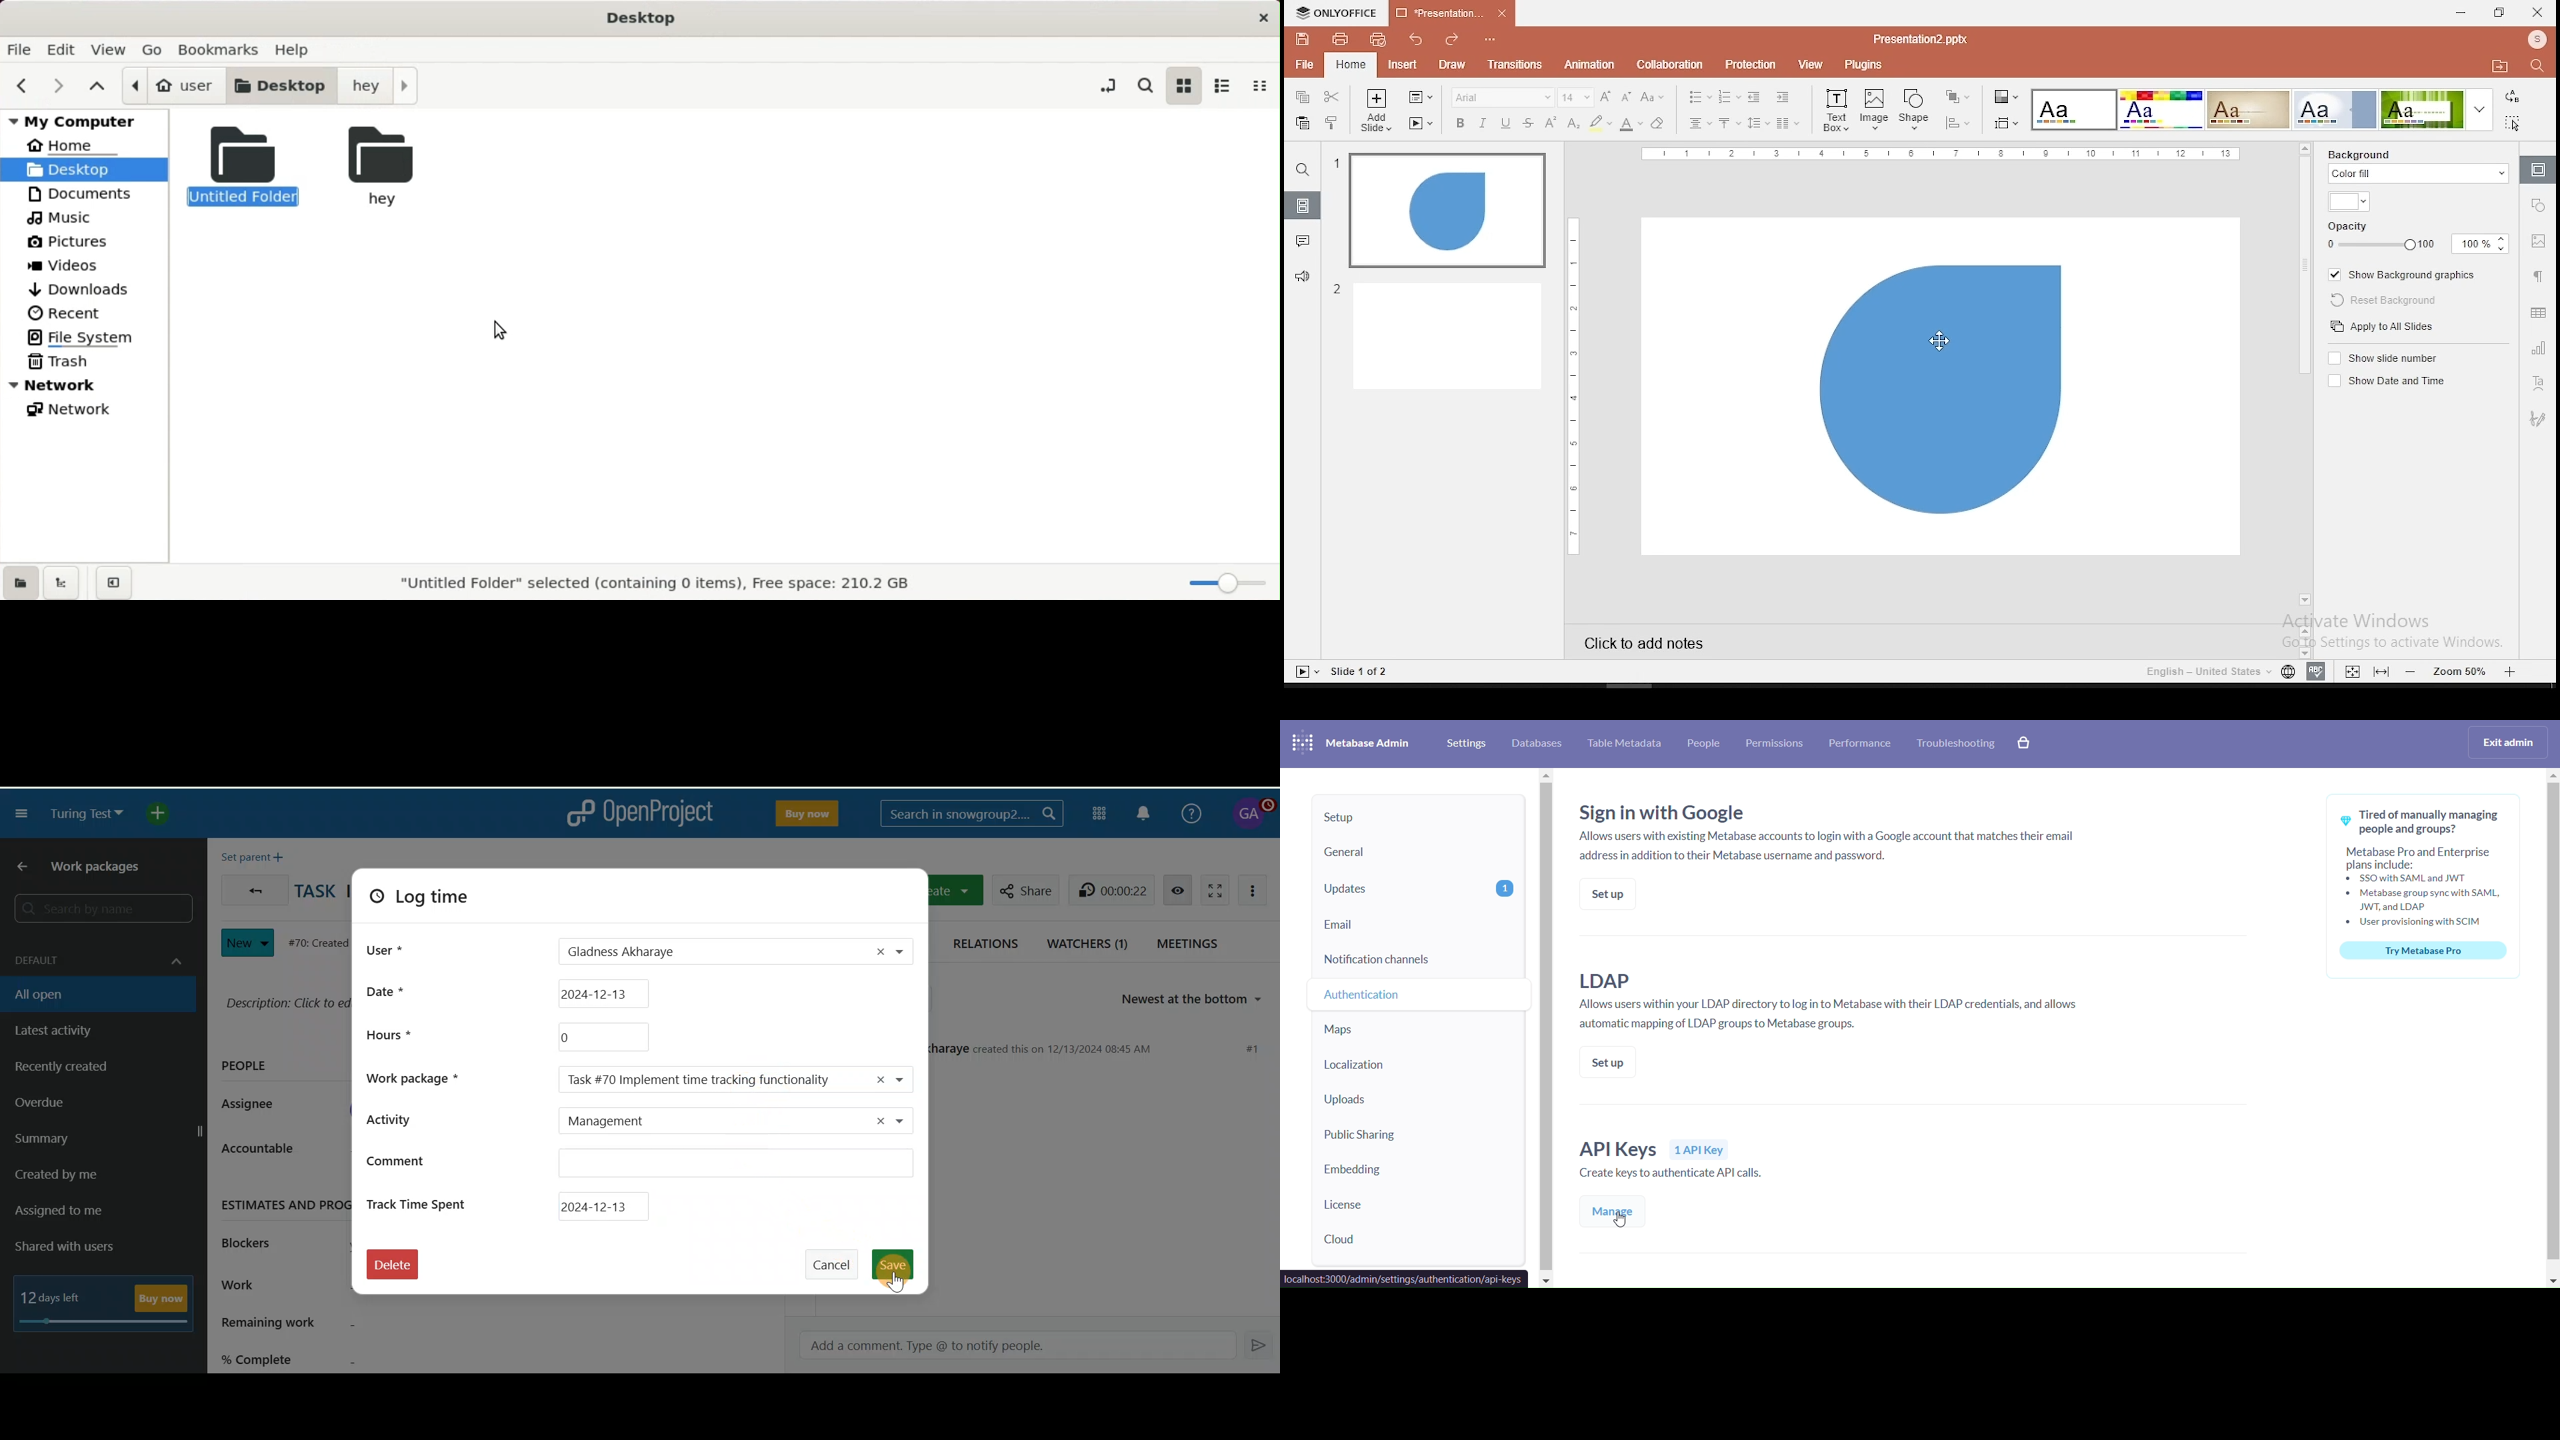 The width and height of the screenshot is (2576, 1456). I want to click on database, so click(1539, 743).